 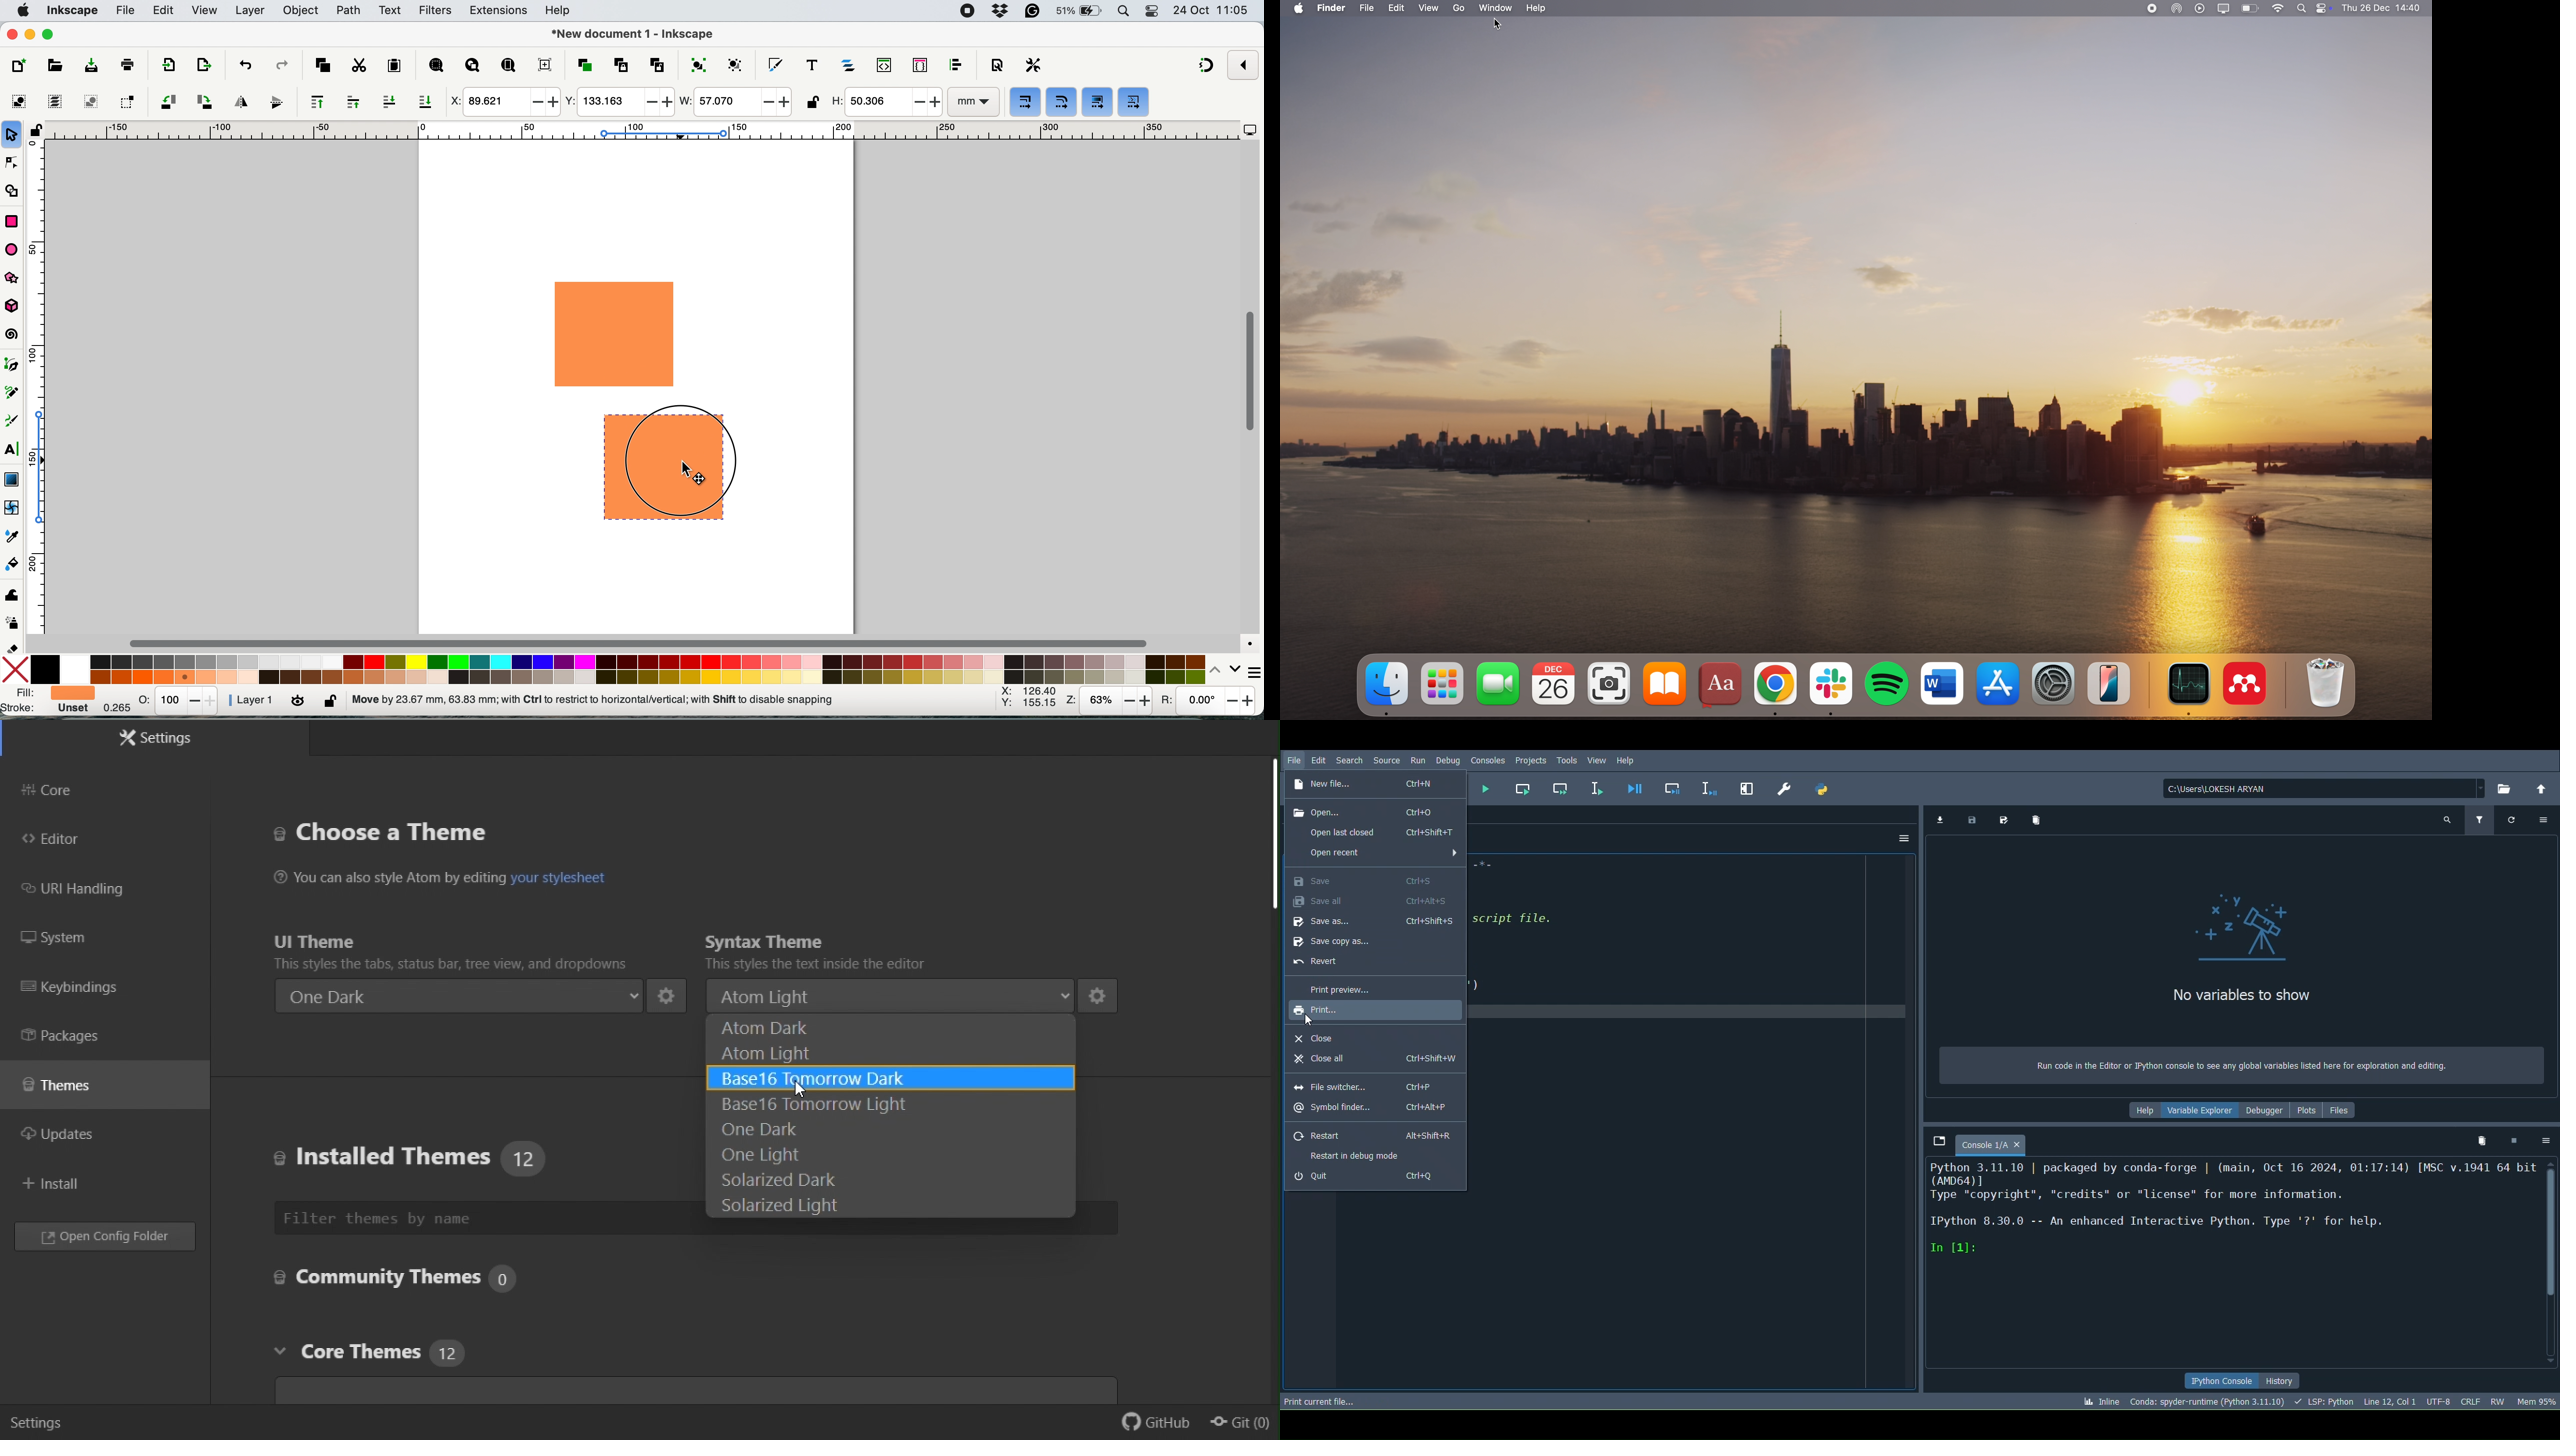 What do you see at coordinates (299, 702) in the screenshot?
I see `toggle current layer visibility` at bounding box center [299, 702].